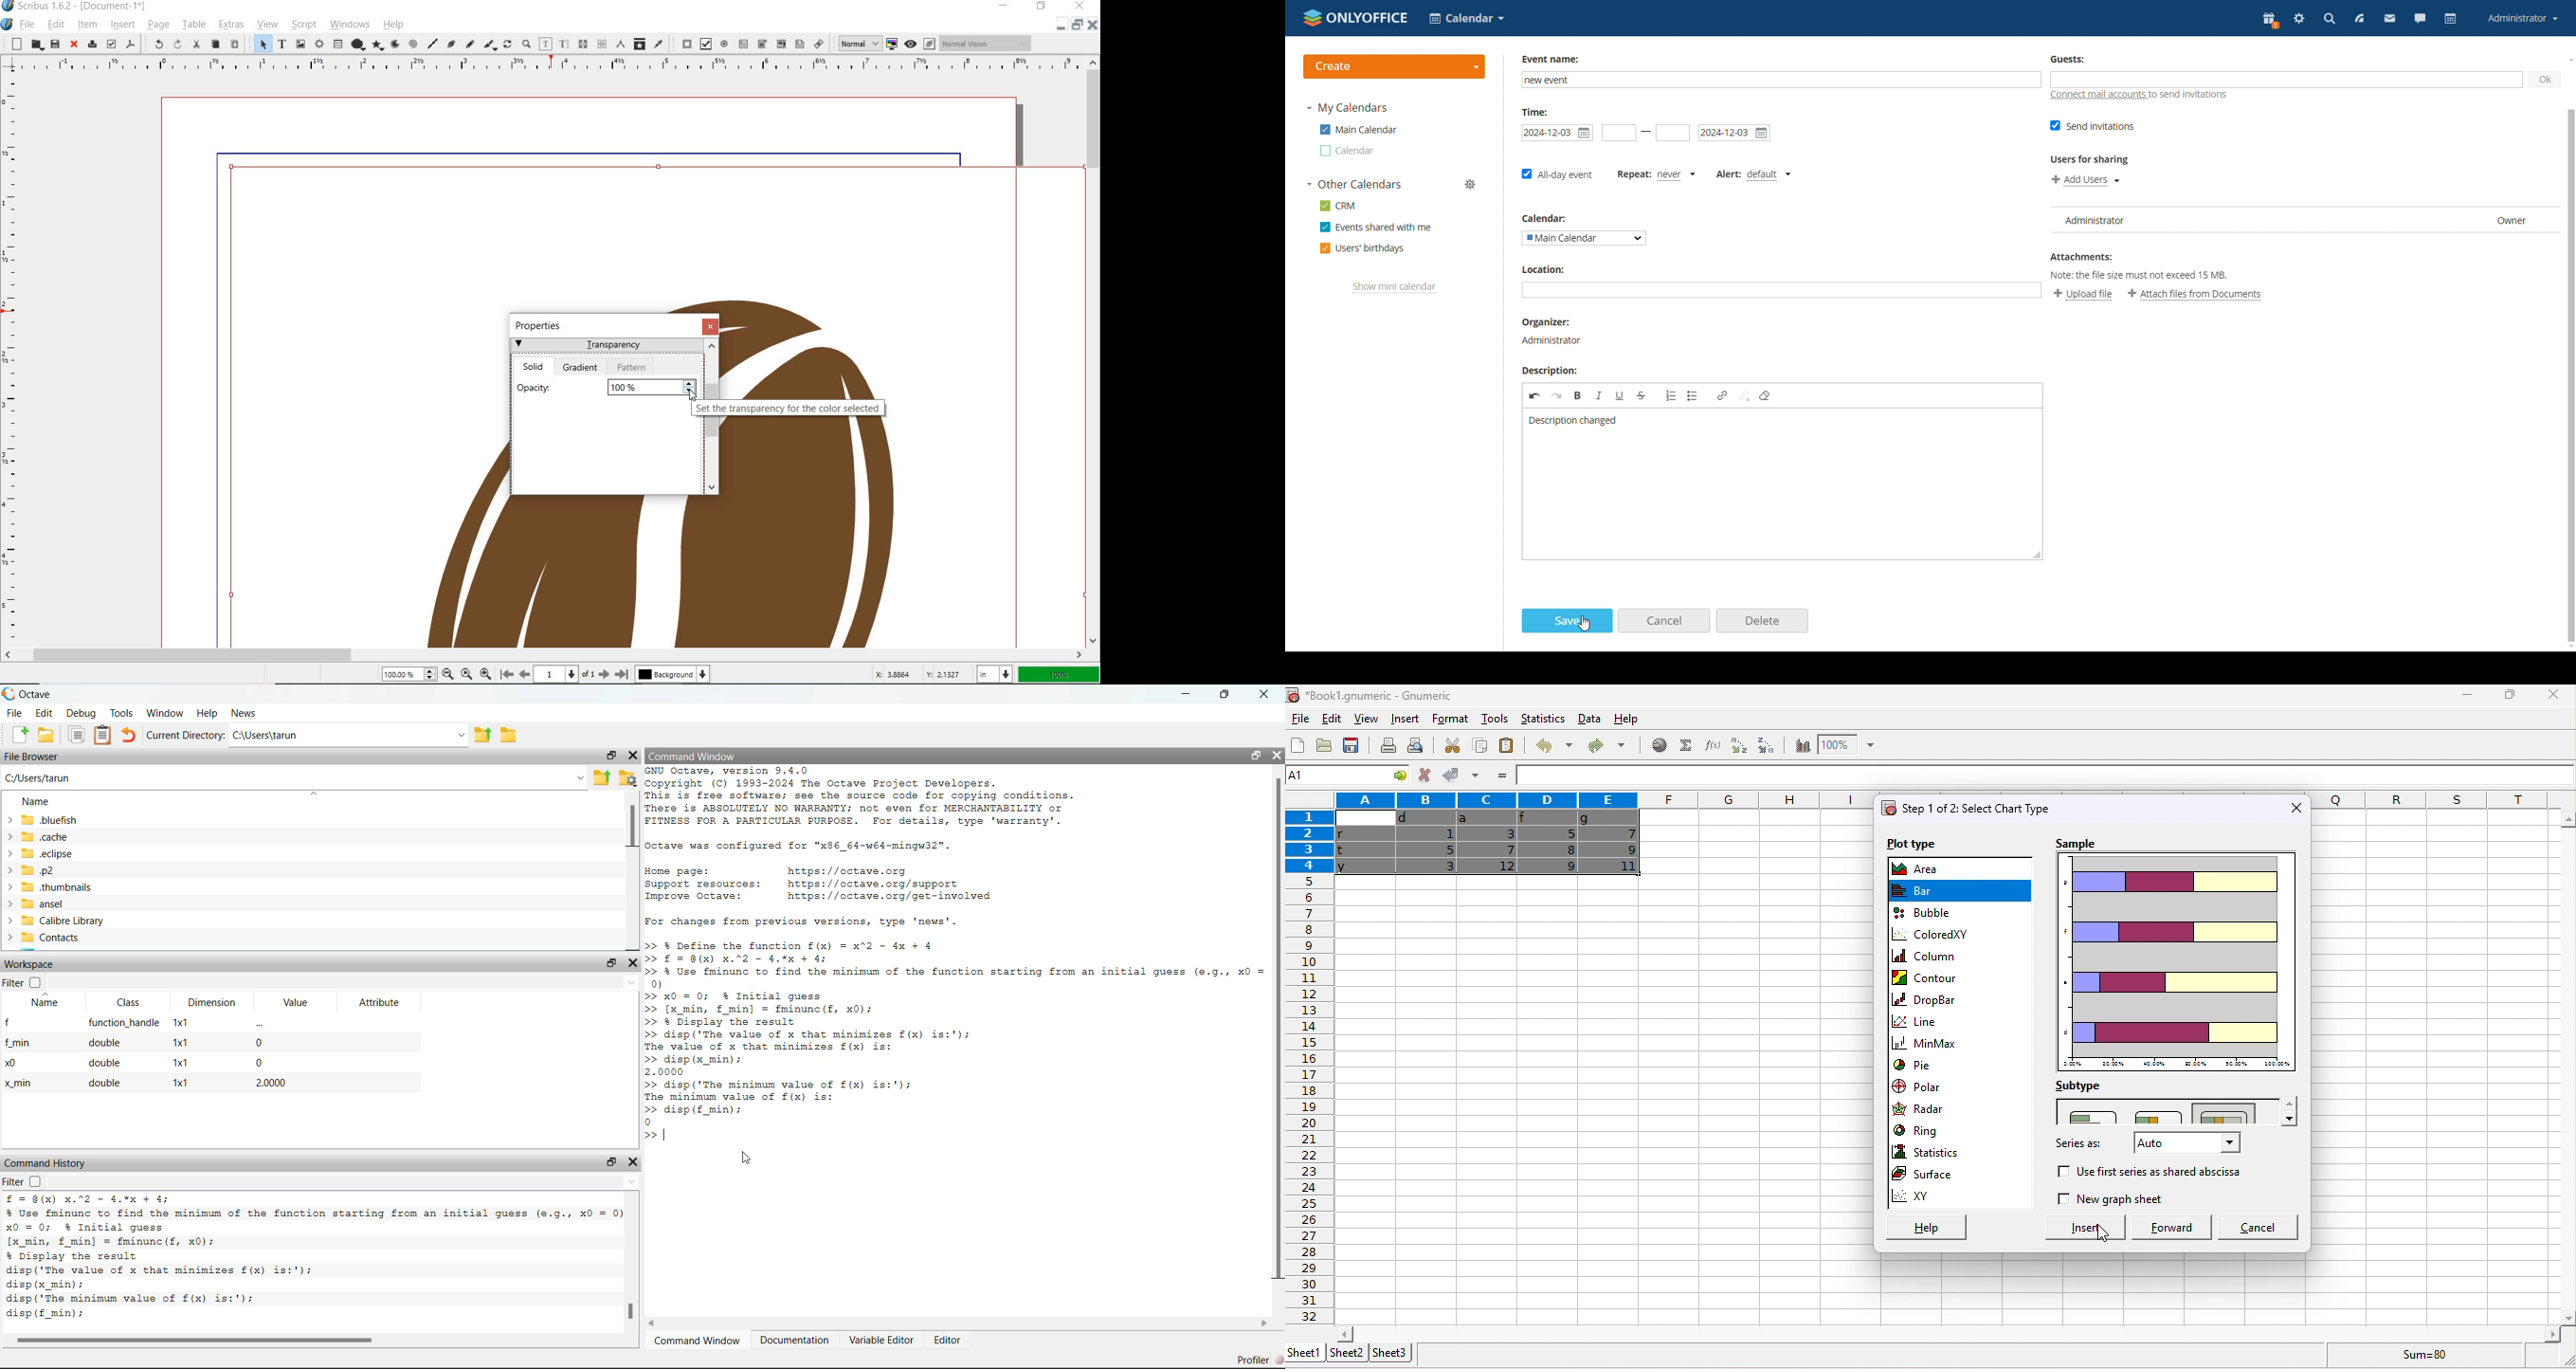 This screenshot has width=2576, height=1372. What do you see at coordinates (921, 675) in the screenshot?
I see `cursor coordinates` at bounding box center [921, 675].